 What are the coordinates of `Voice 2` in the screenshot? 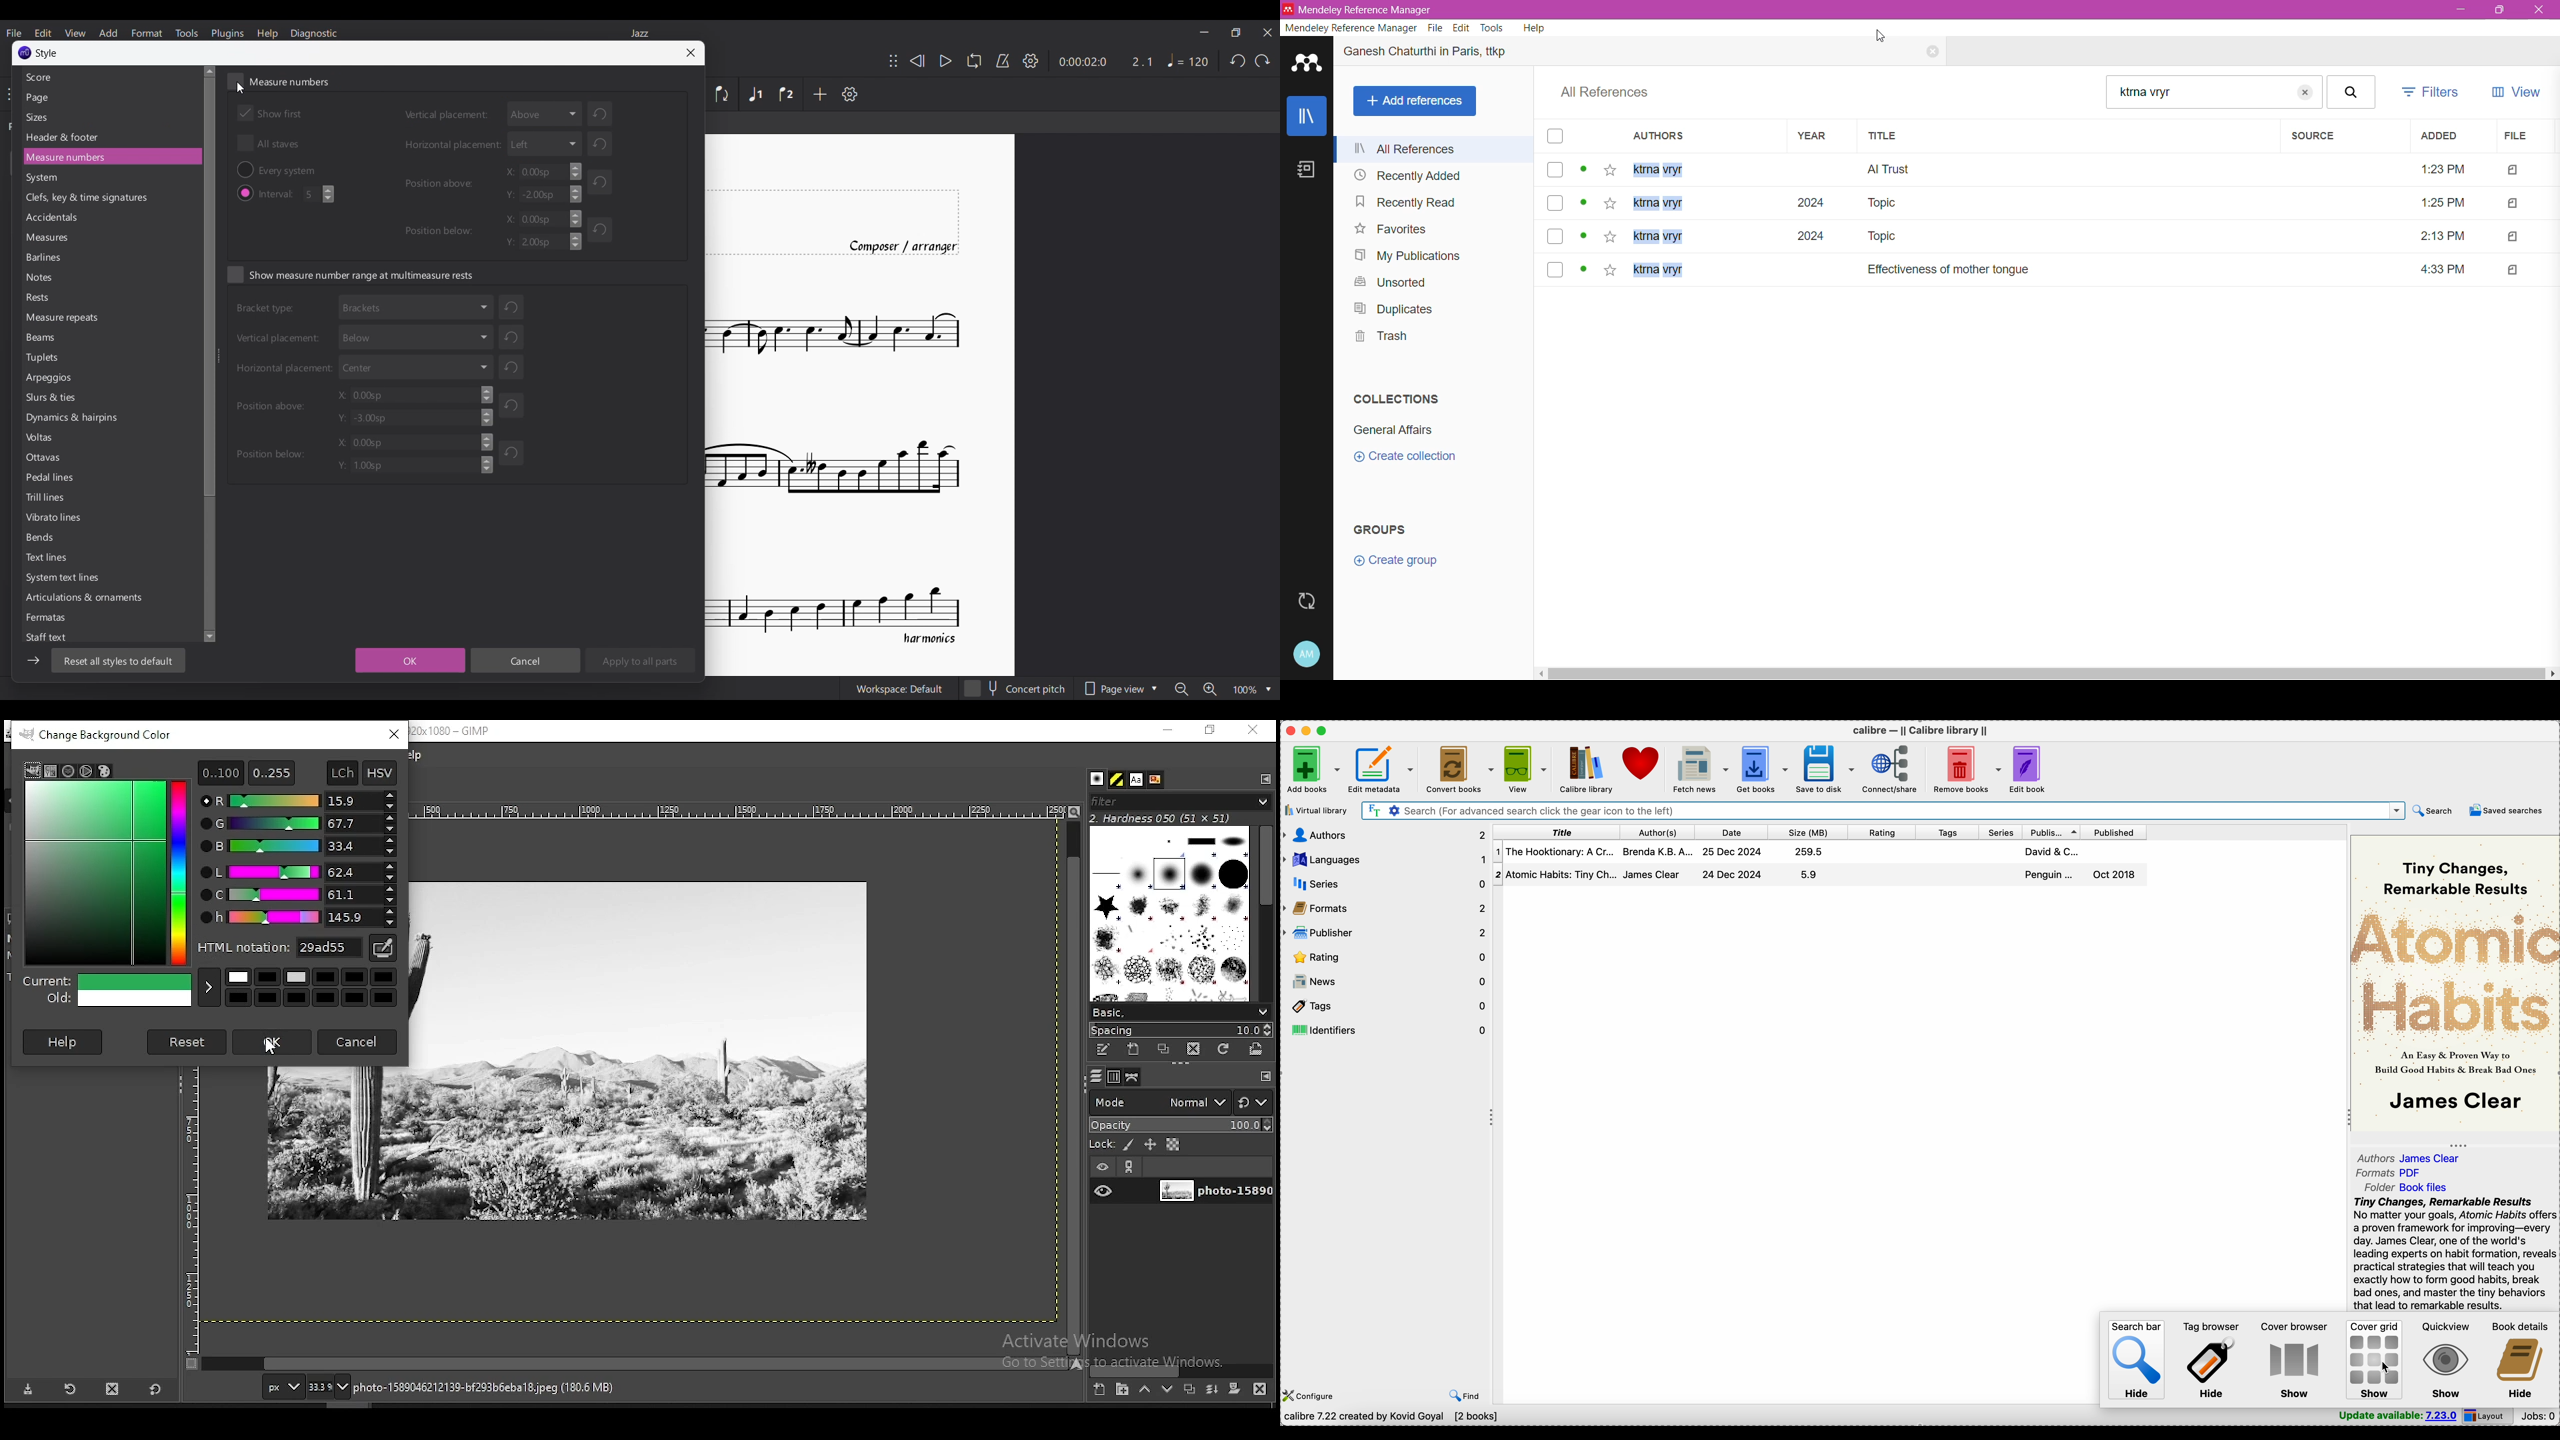 It's located at (786, 94).